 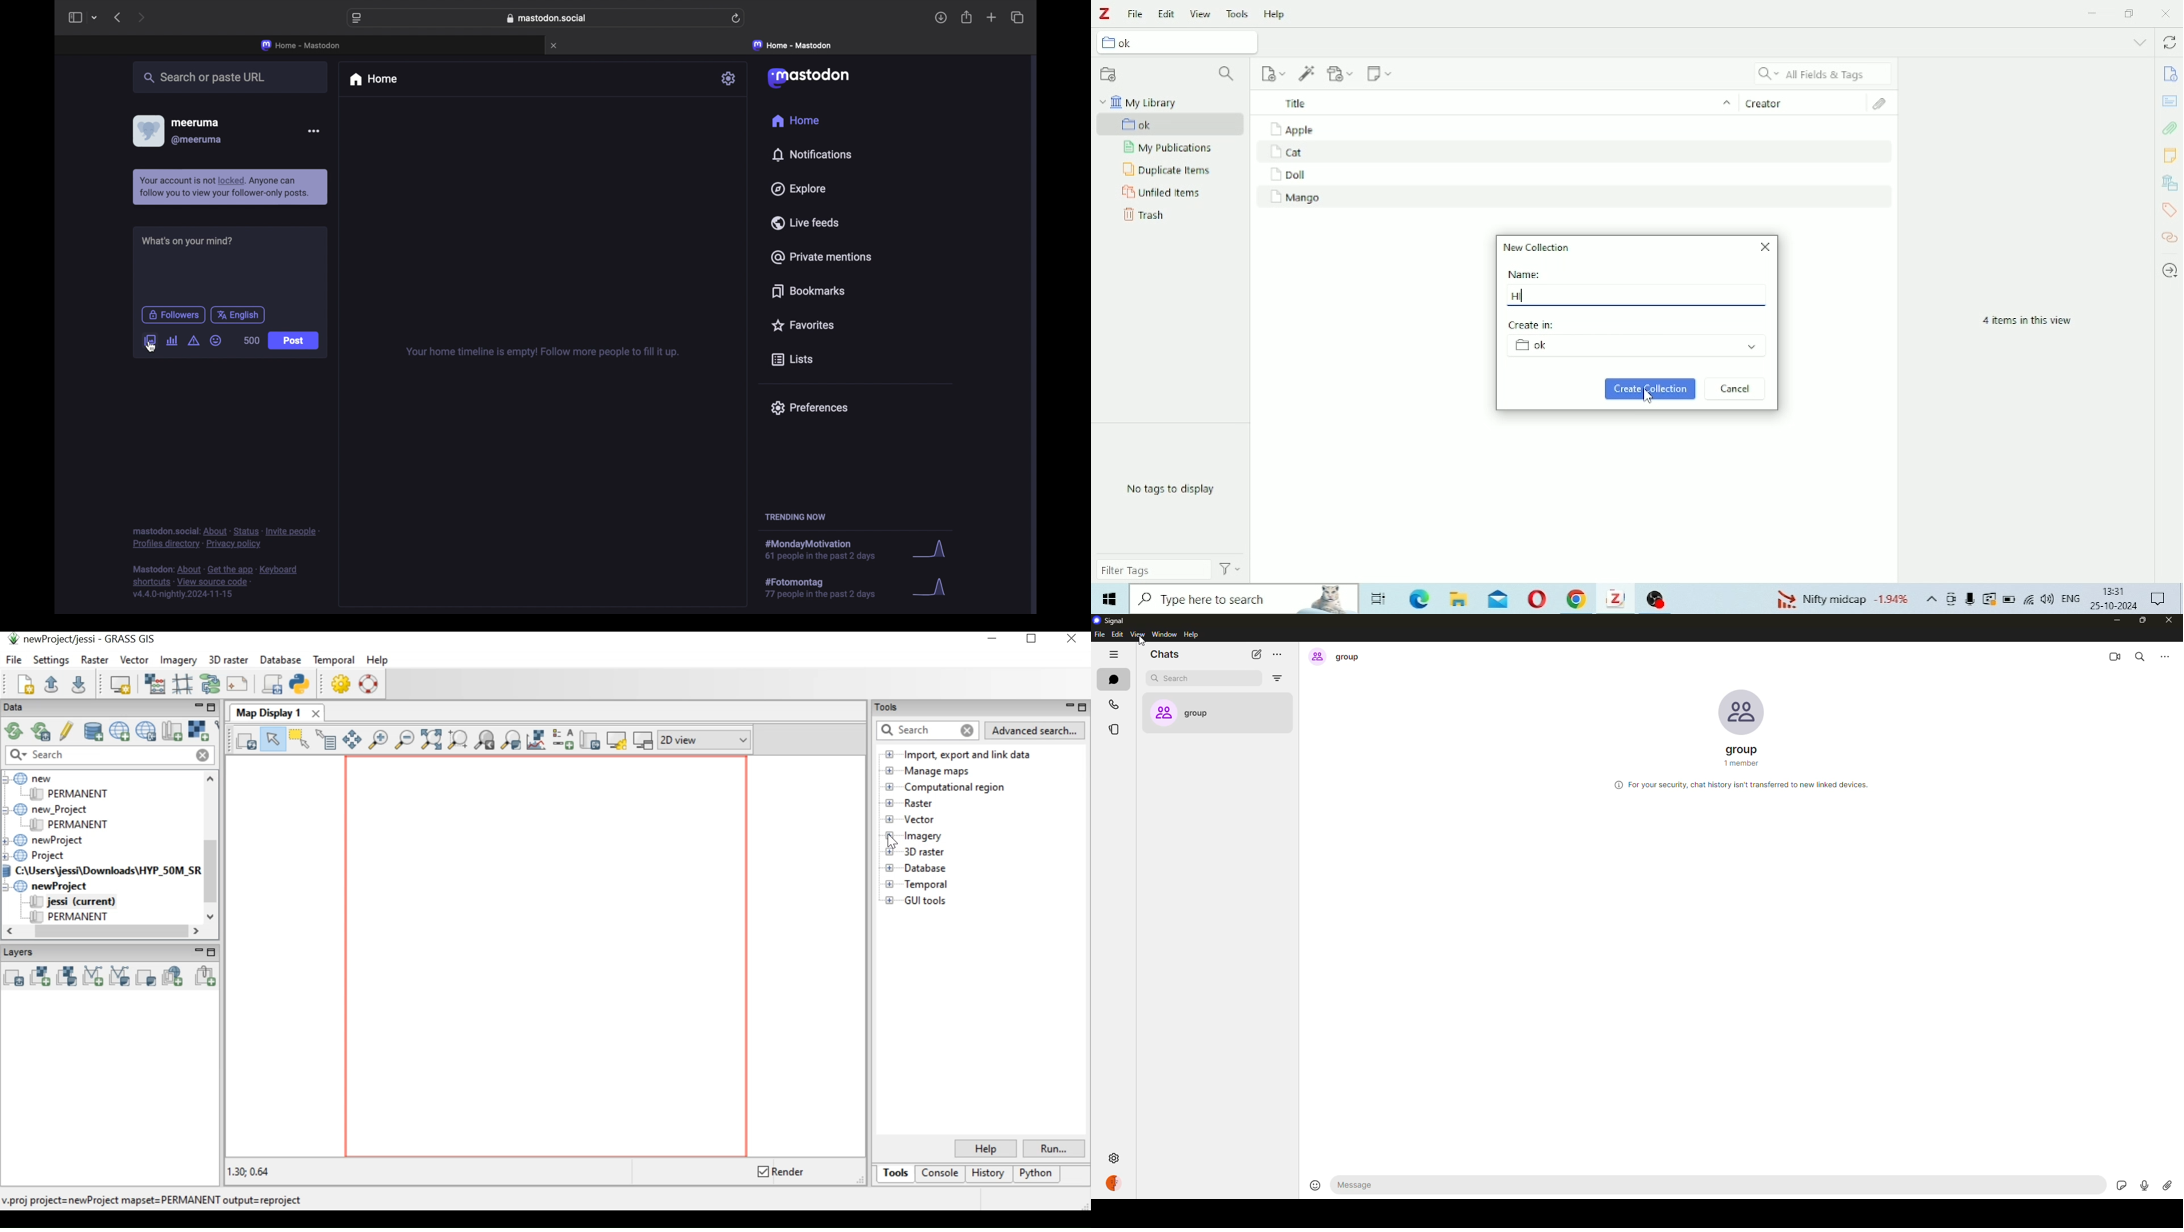 I want to click on filter, so click(x=1276, y=678).